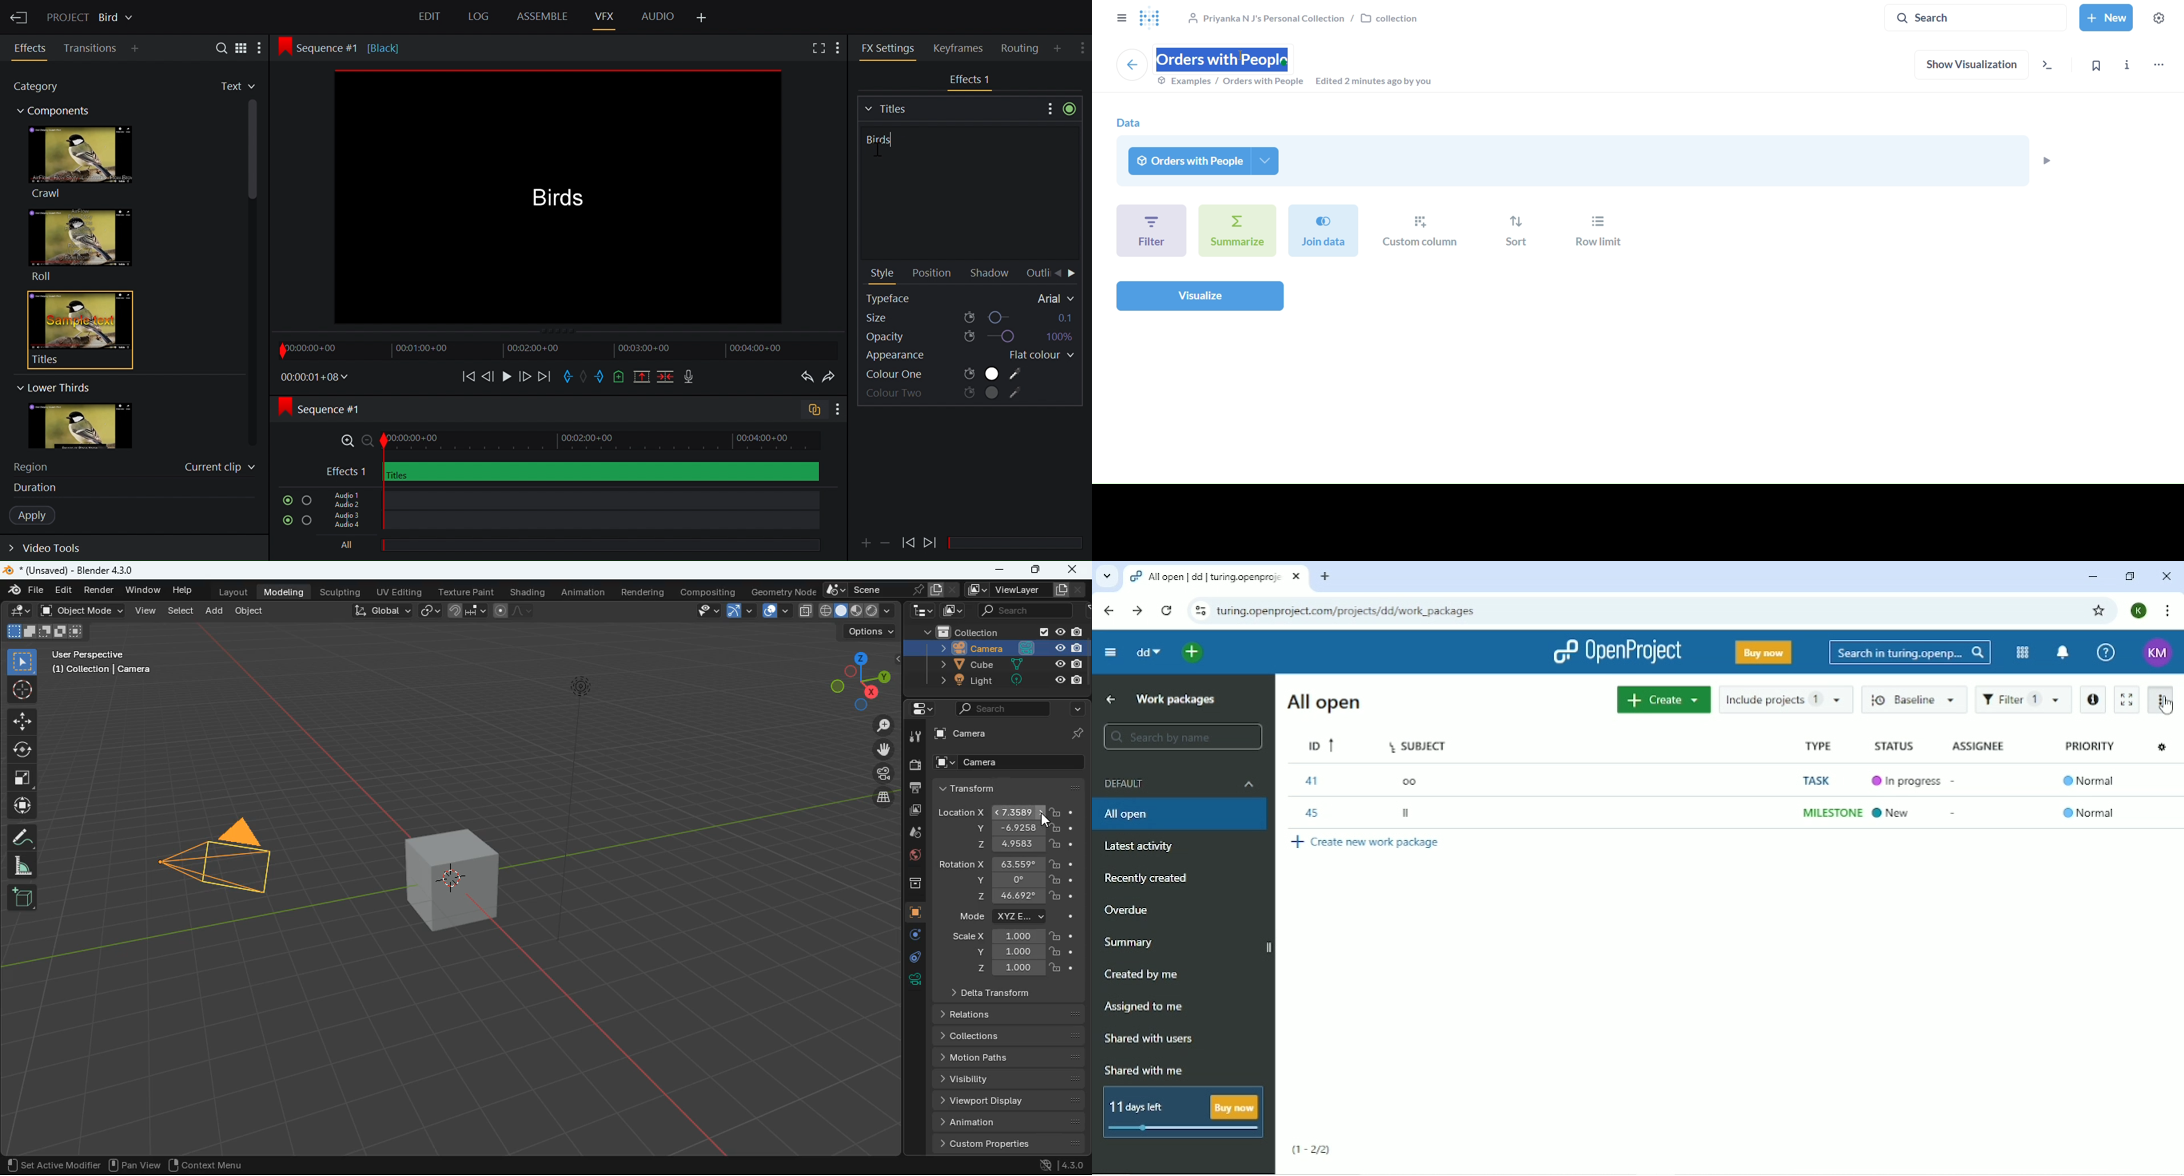 The height and width of the screenshot is (1176, 2184). Describe the element at coordinates (1595, 233) in the screenshot. I see `row limit` at that location.